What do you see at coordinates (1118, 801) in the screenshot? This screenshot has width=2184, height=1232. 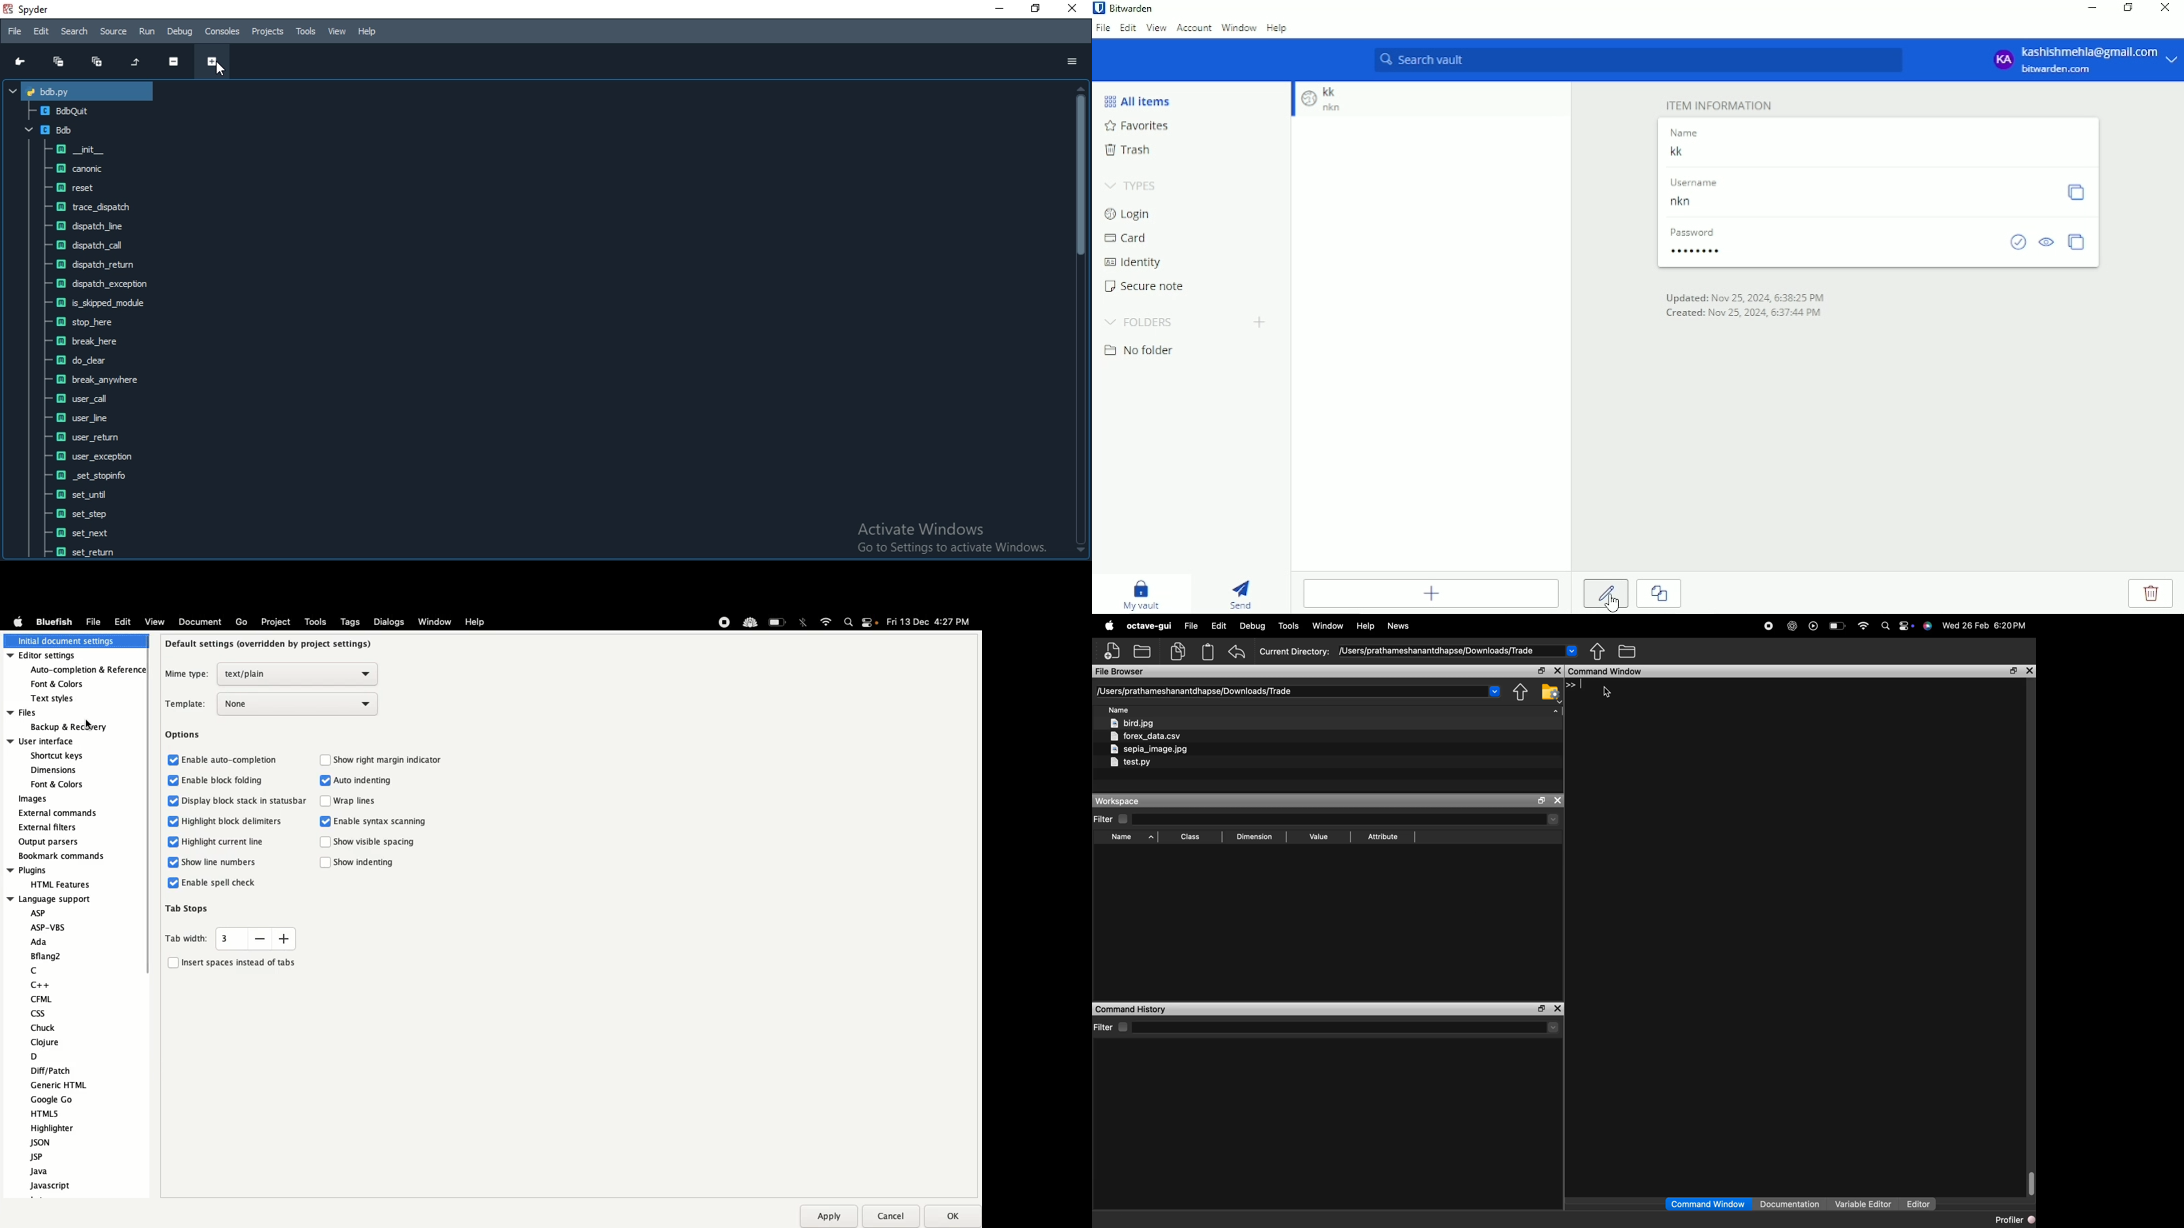 I see `Workspace` at bounding box center [1118, 801].